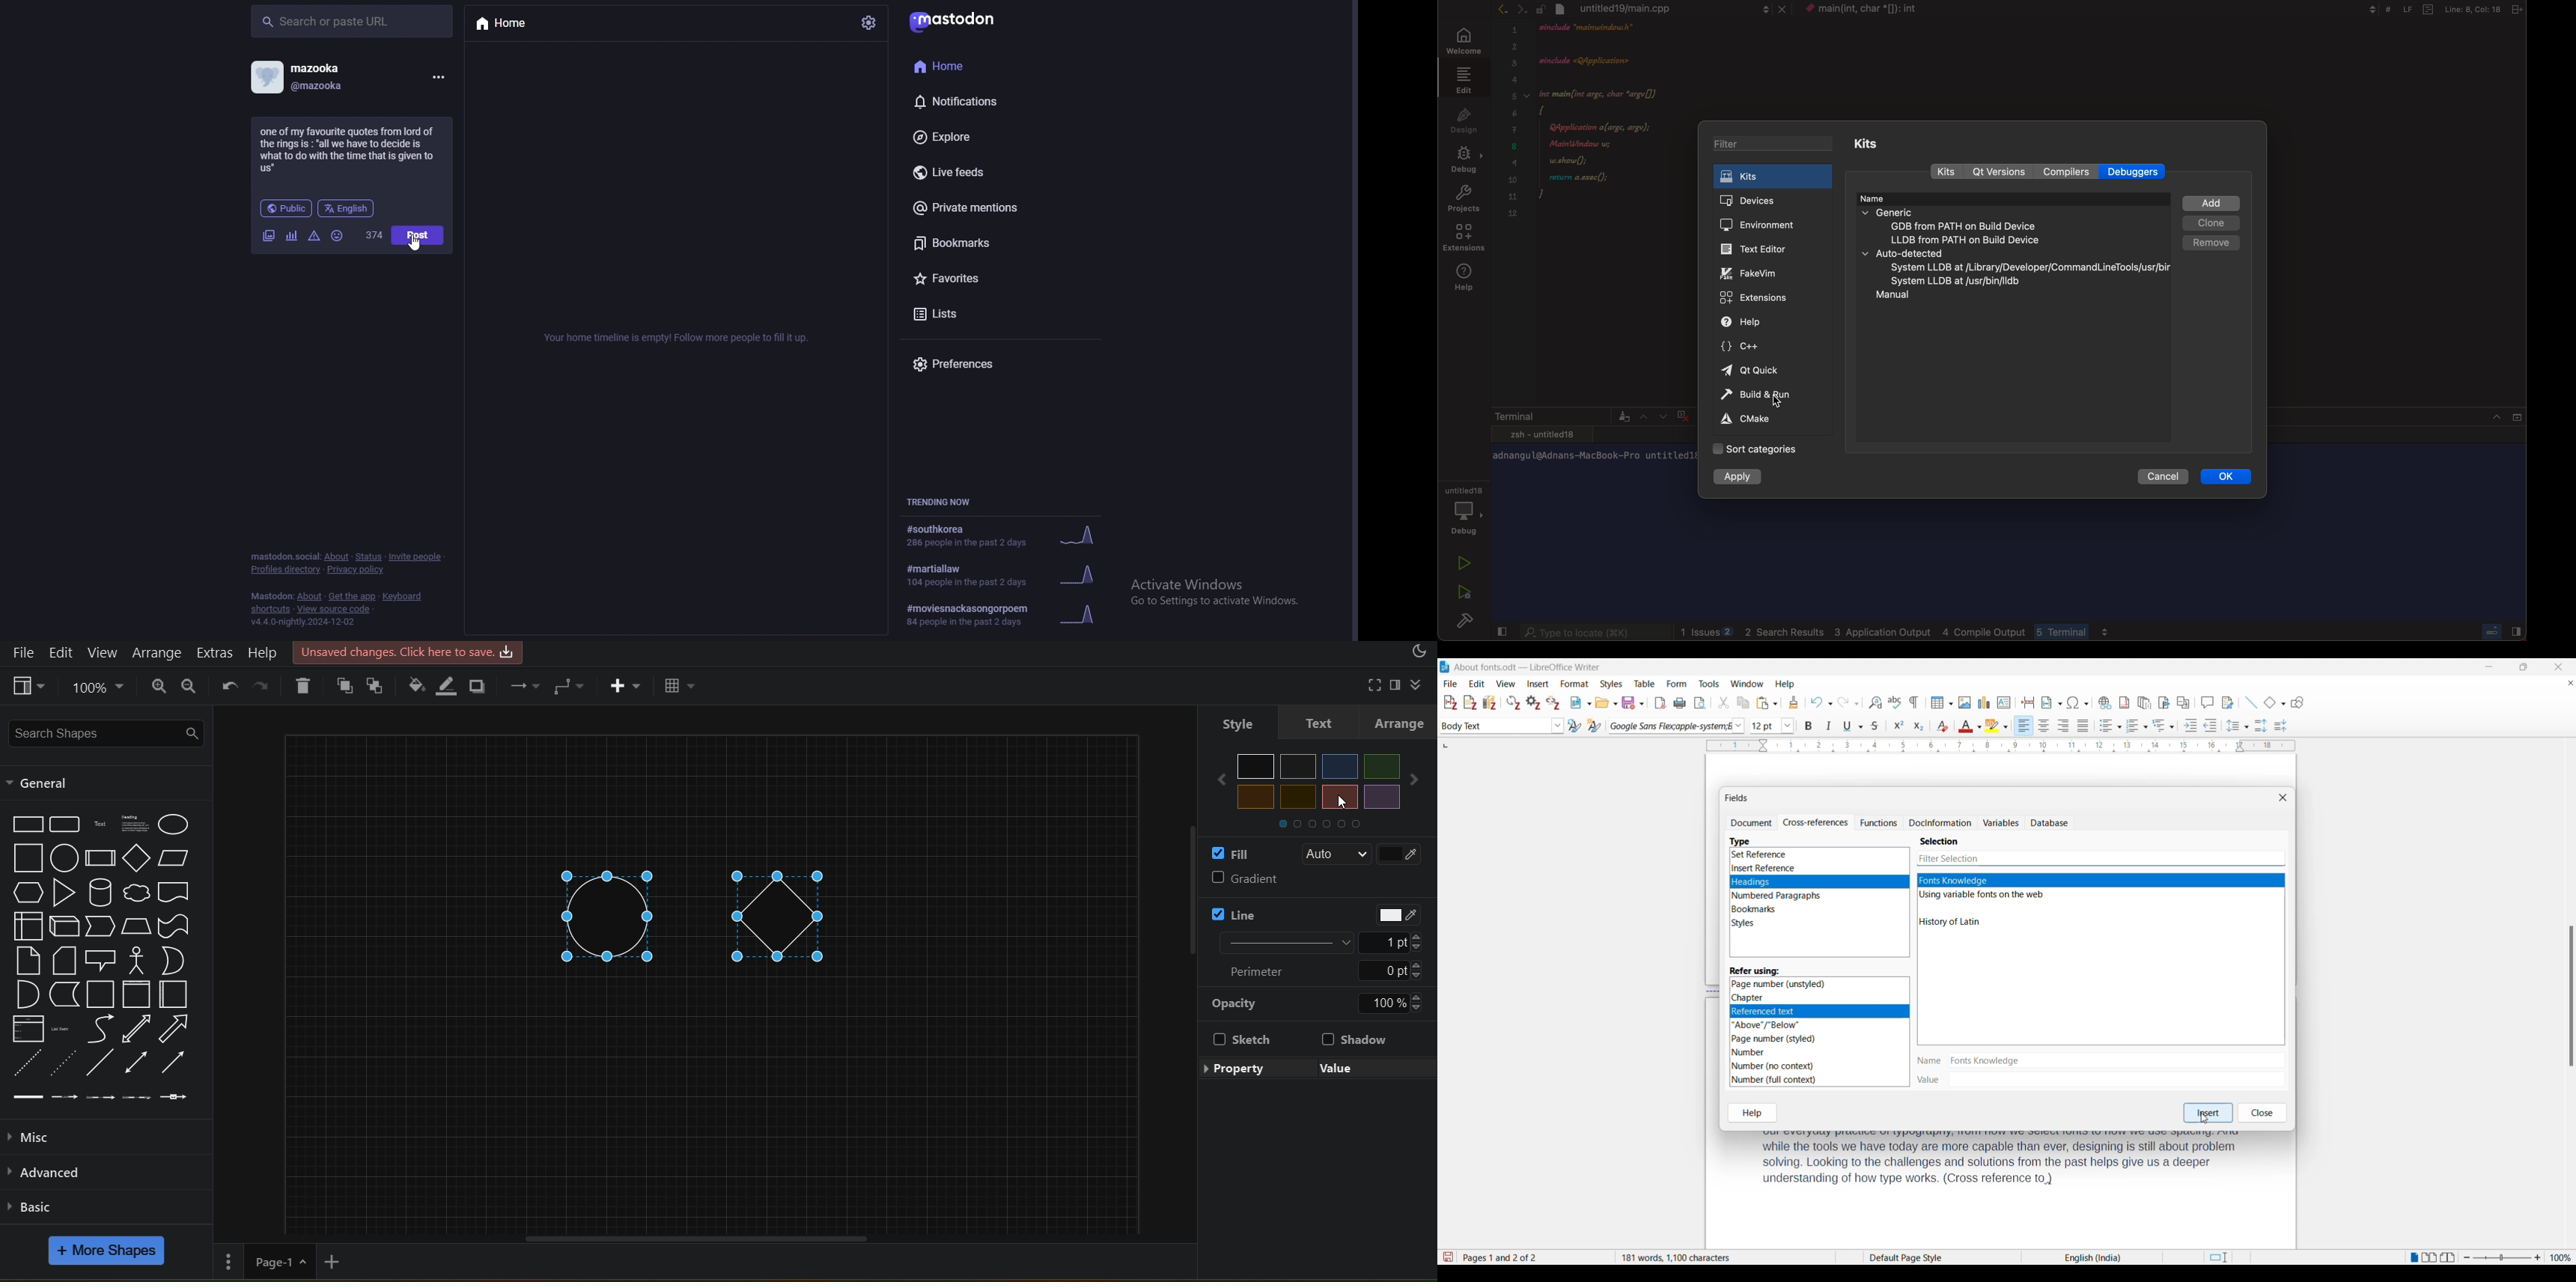  Describe the element at coordinates (98, 892) in the screenshot. I see `Cylinder` at that location.